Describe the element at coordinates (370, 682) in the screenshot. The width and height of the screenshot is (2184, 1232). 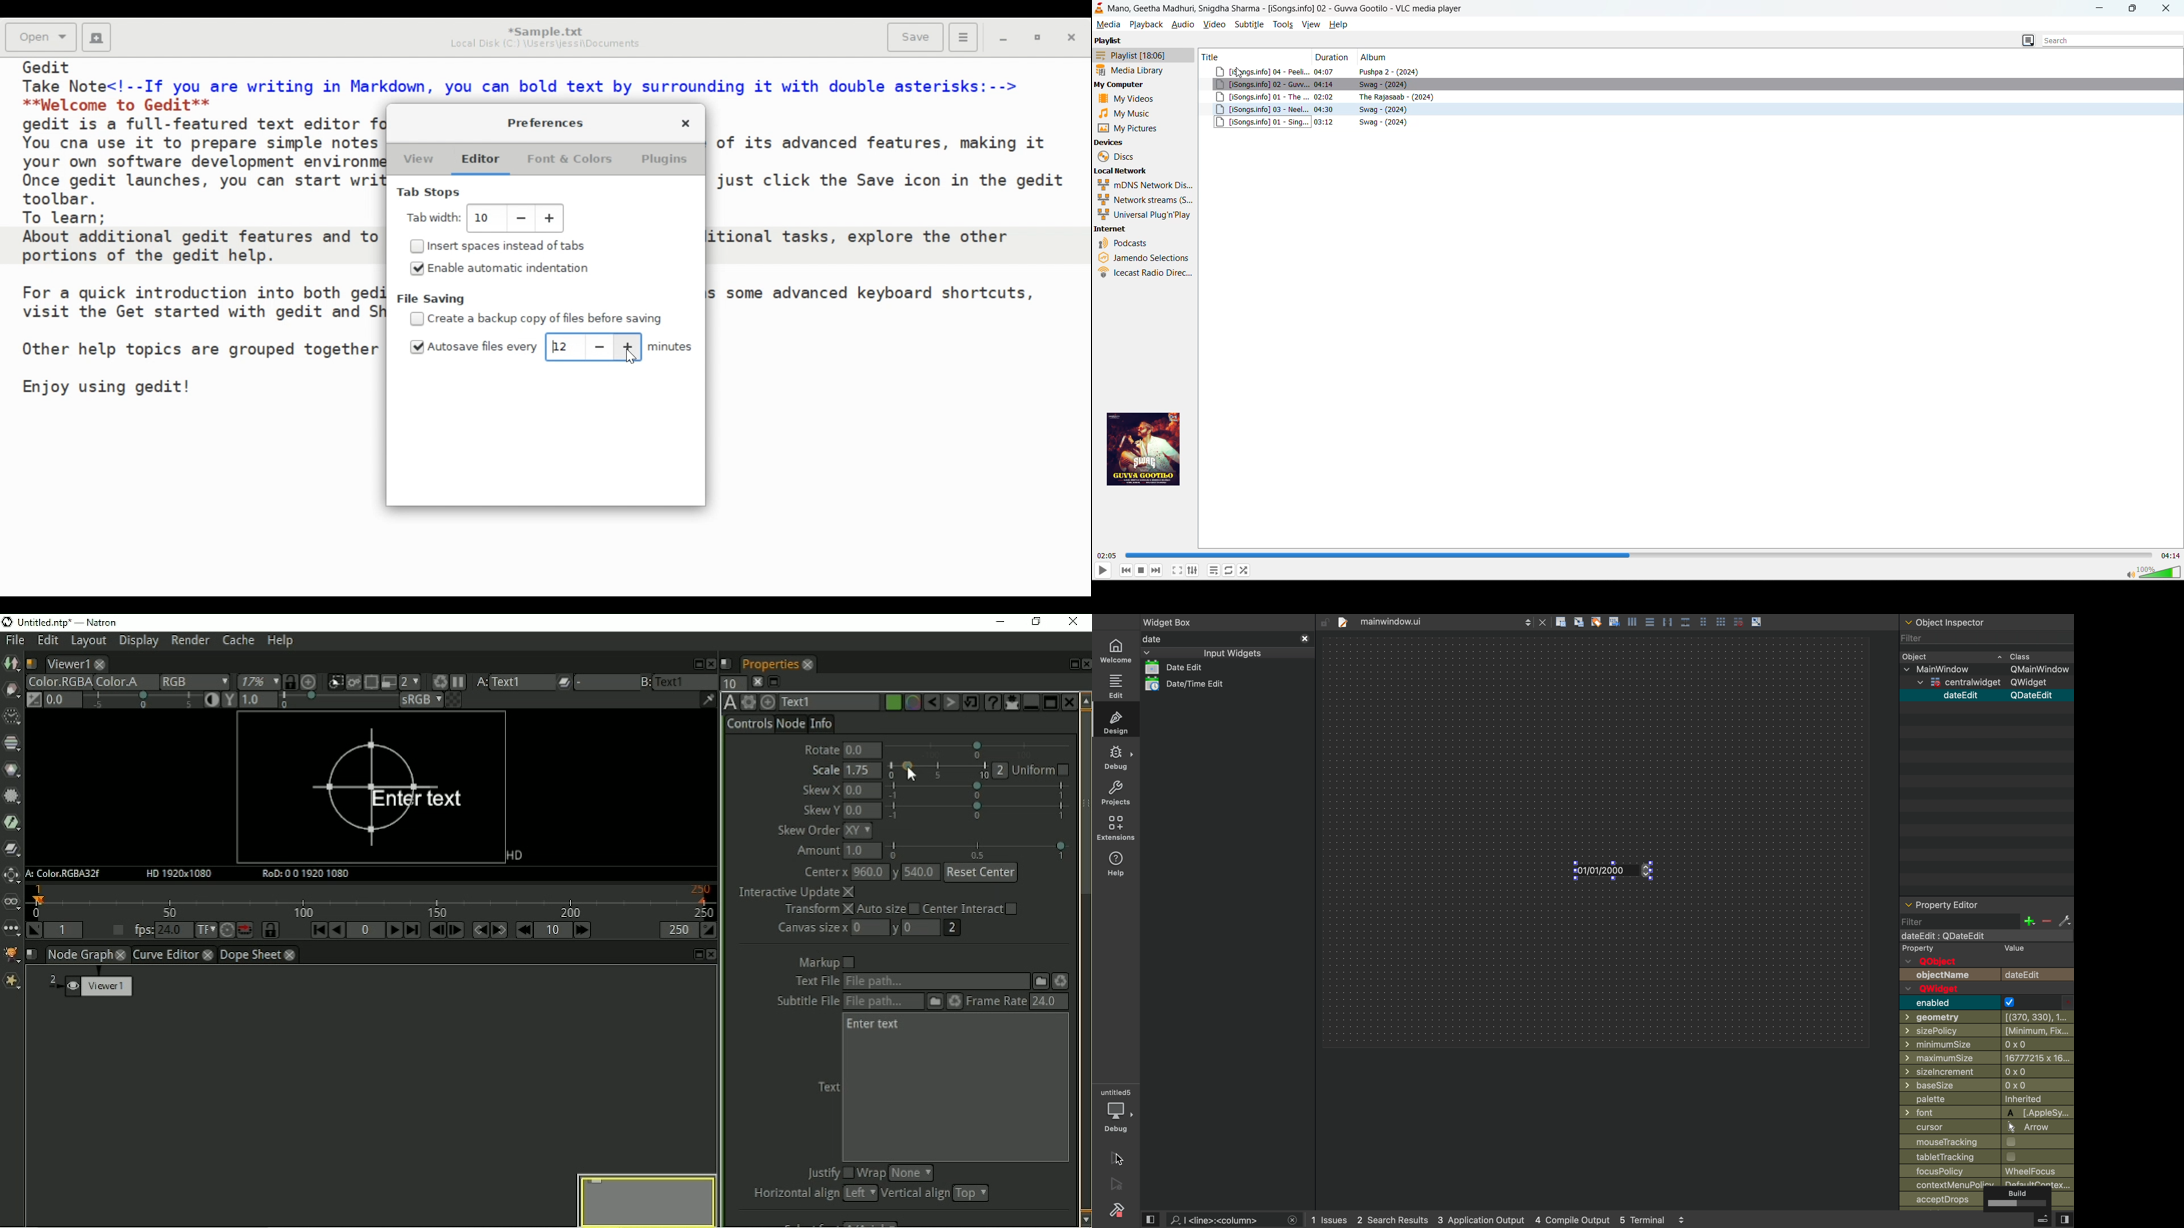
I see `limit portion of viewer` at that location.